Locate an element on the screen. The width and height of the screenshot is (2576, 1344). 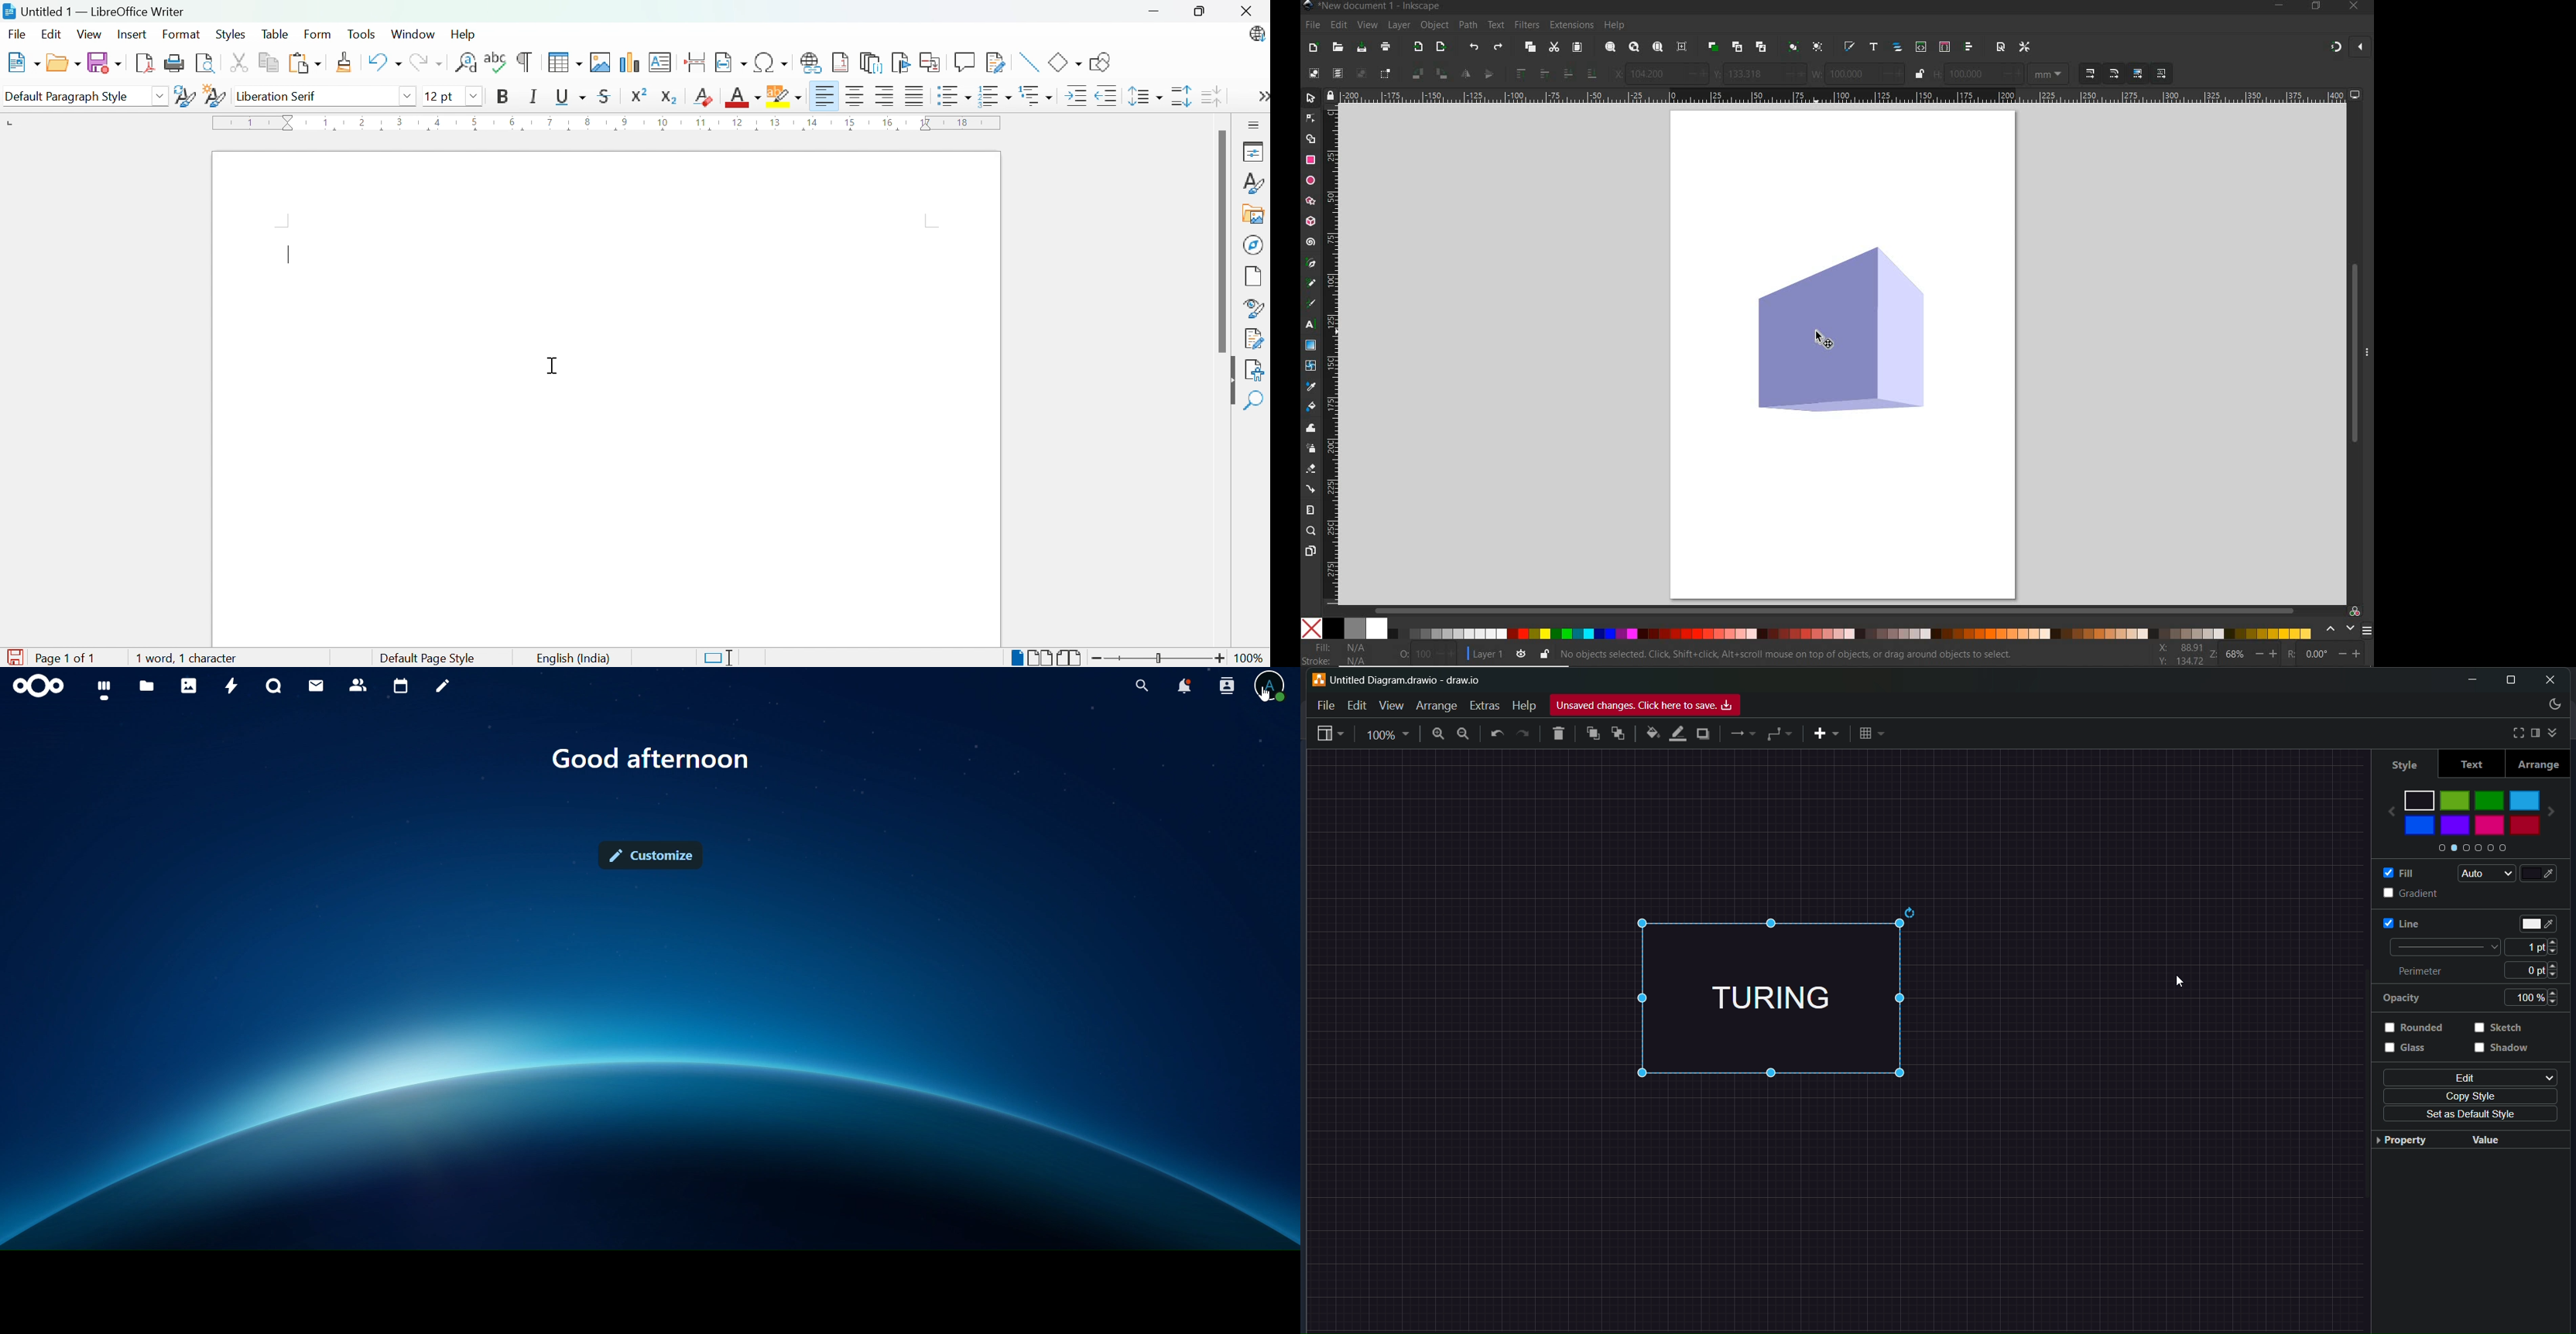
EDIT is located at coordinates (1337, 24).